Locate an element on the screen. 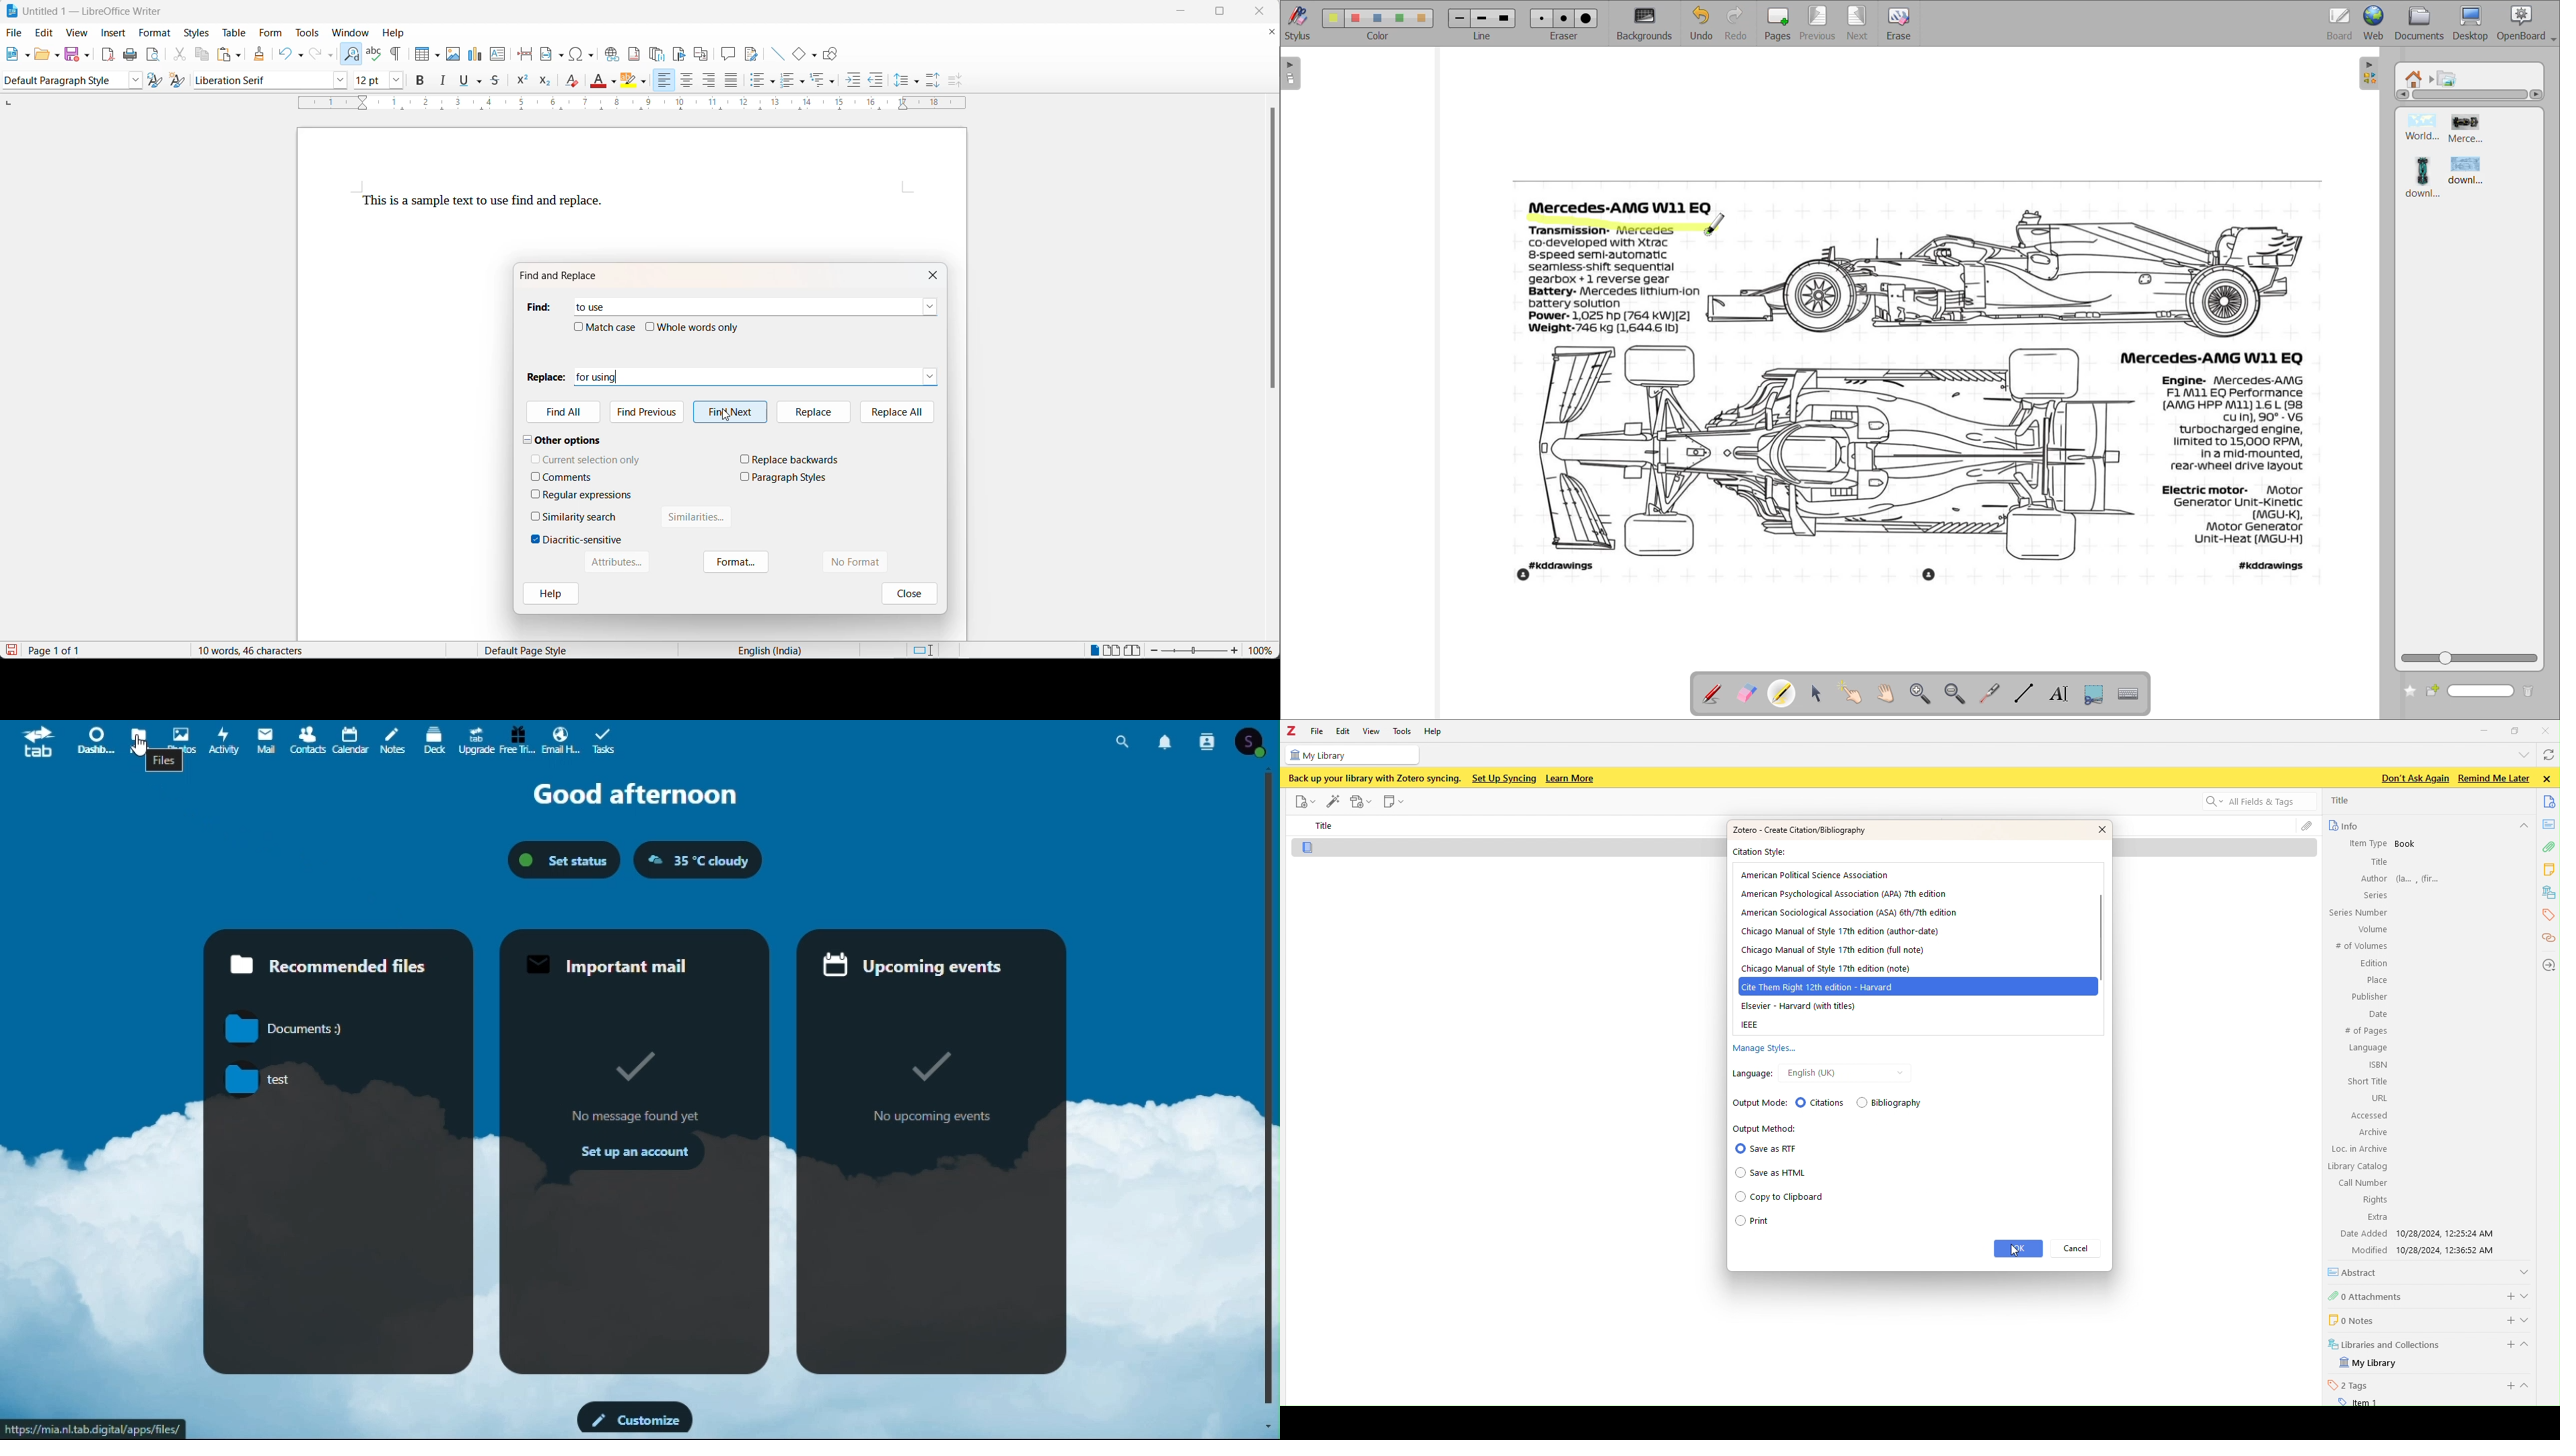  line spacing options is located at coordinates (900, 81).